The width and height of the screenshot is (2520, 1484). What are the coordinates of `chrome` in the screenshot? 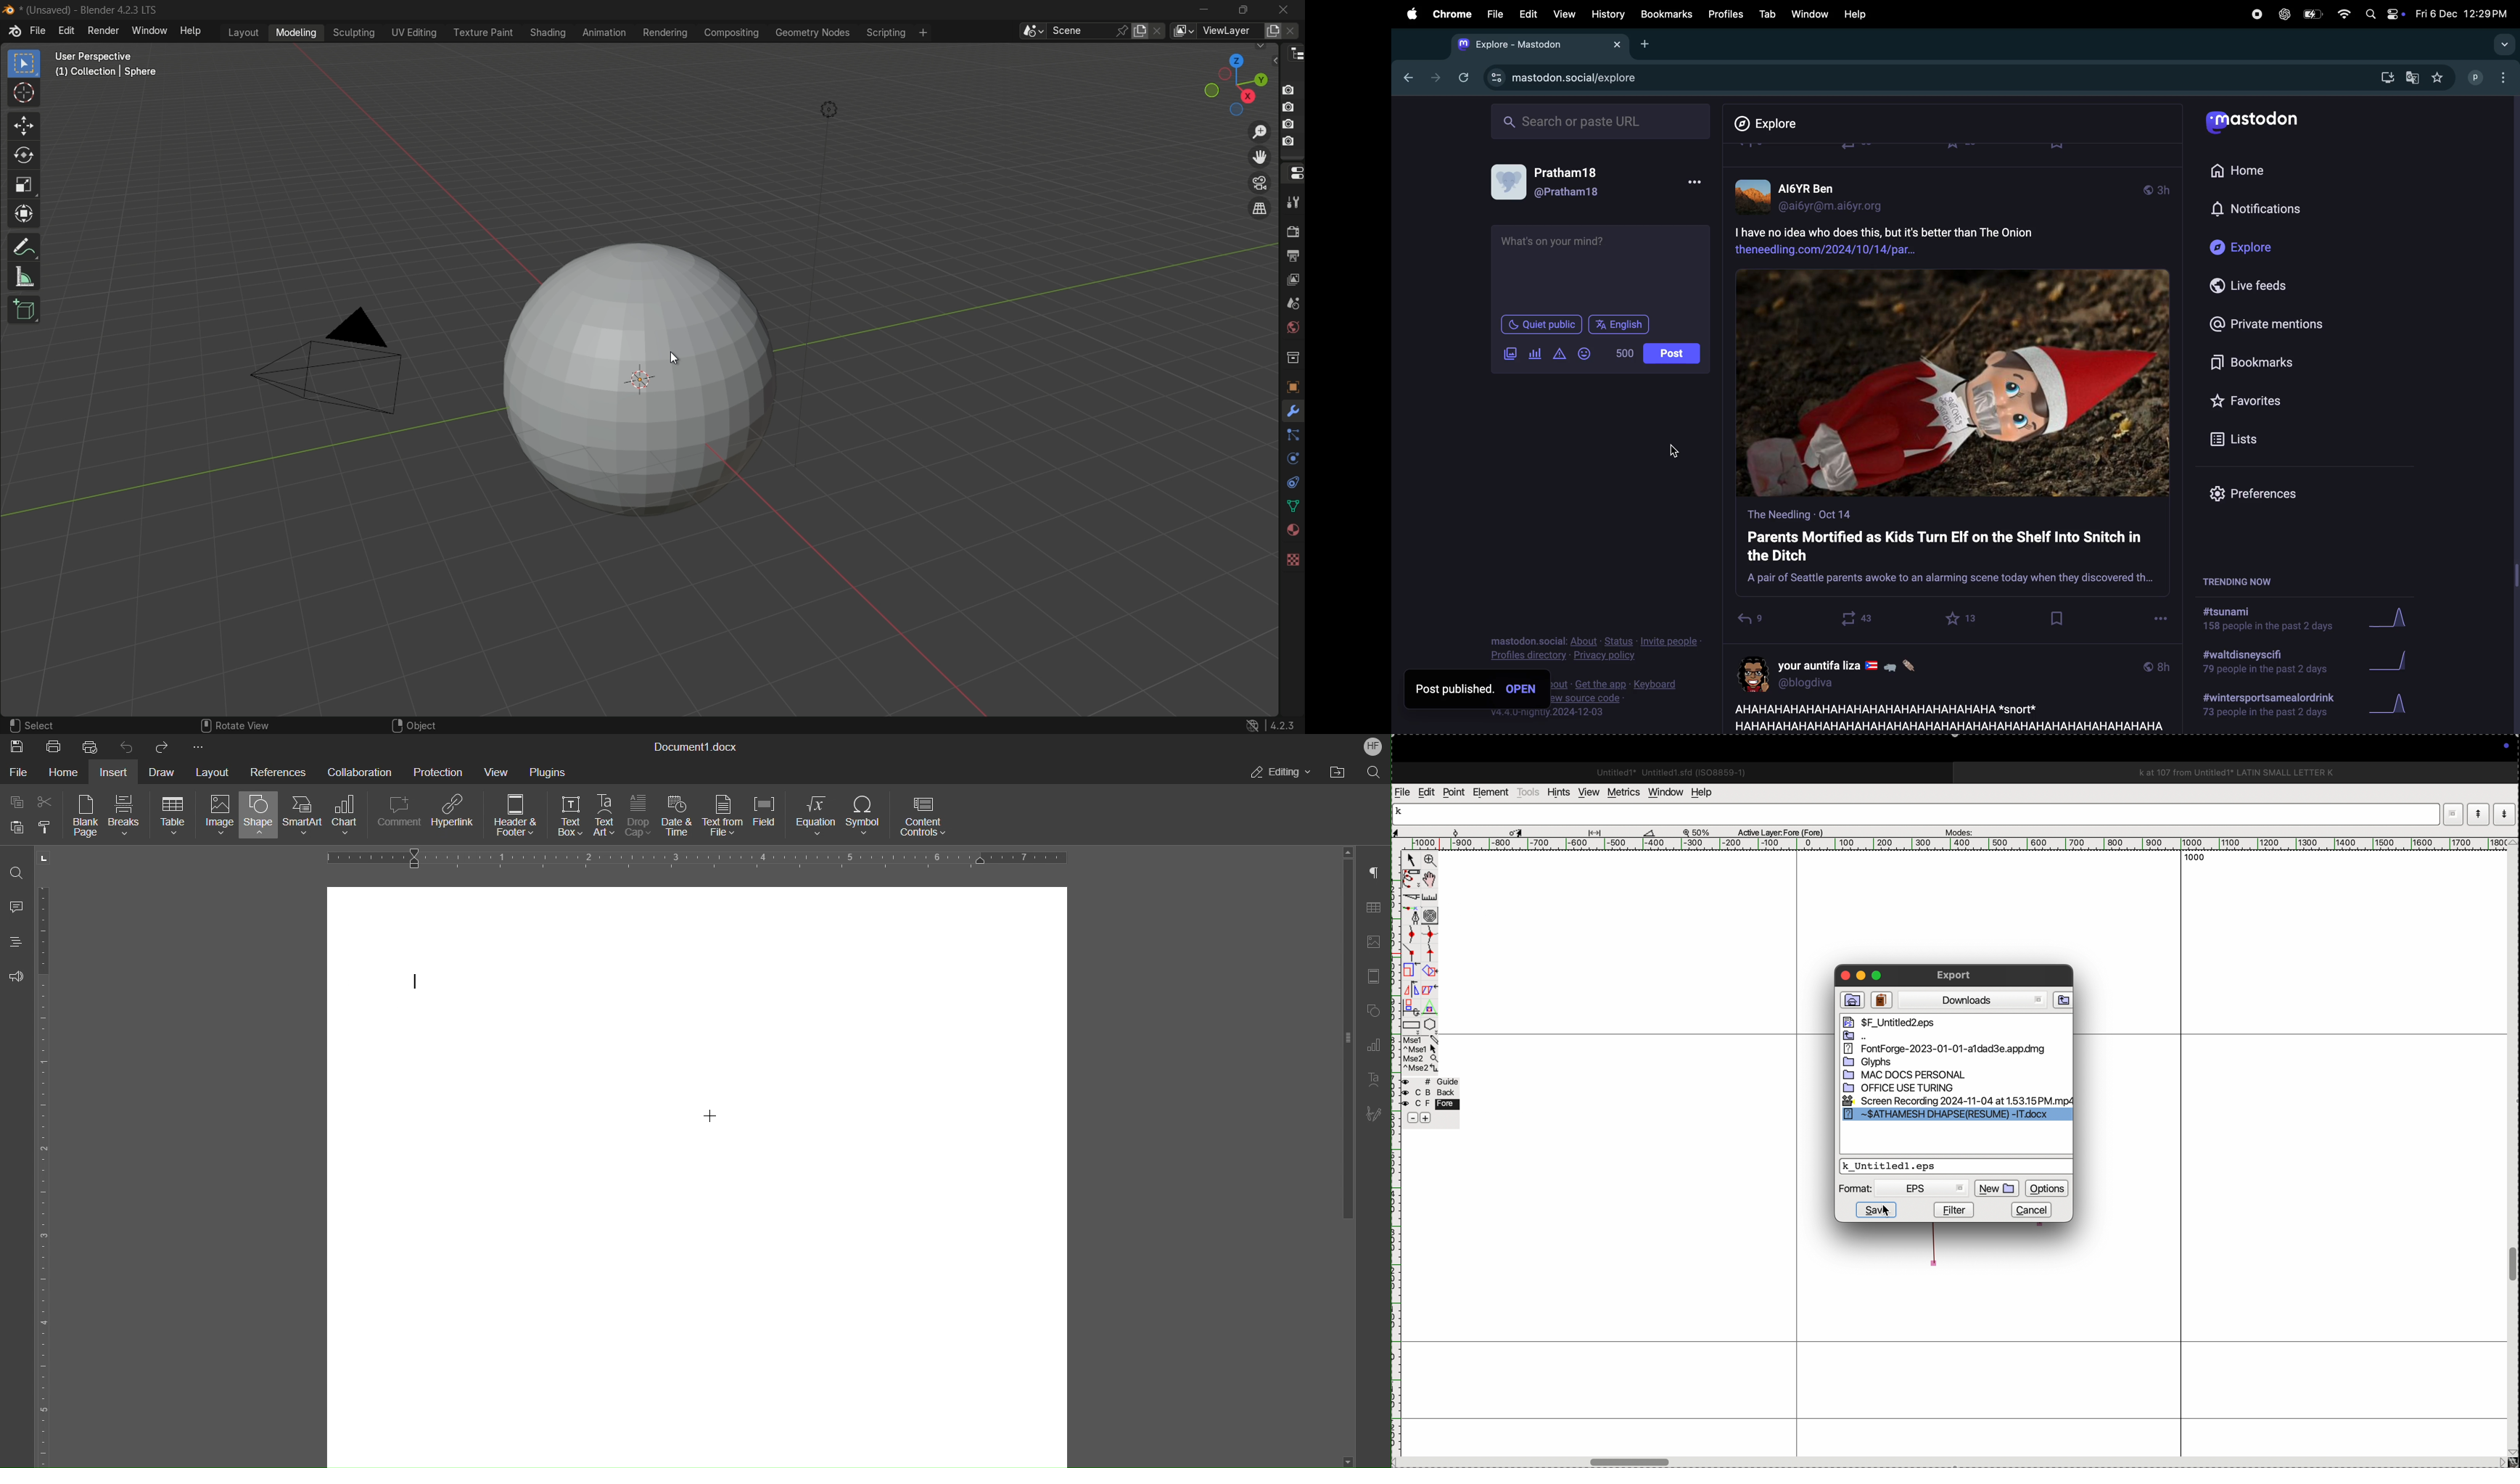 It's located at (1450, 14).